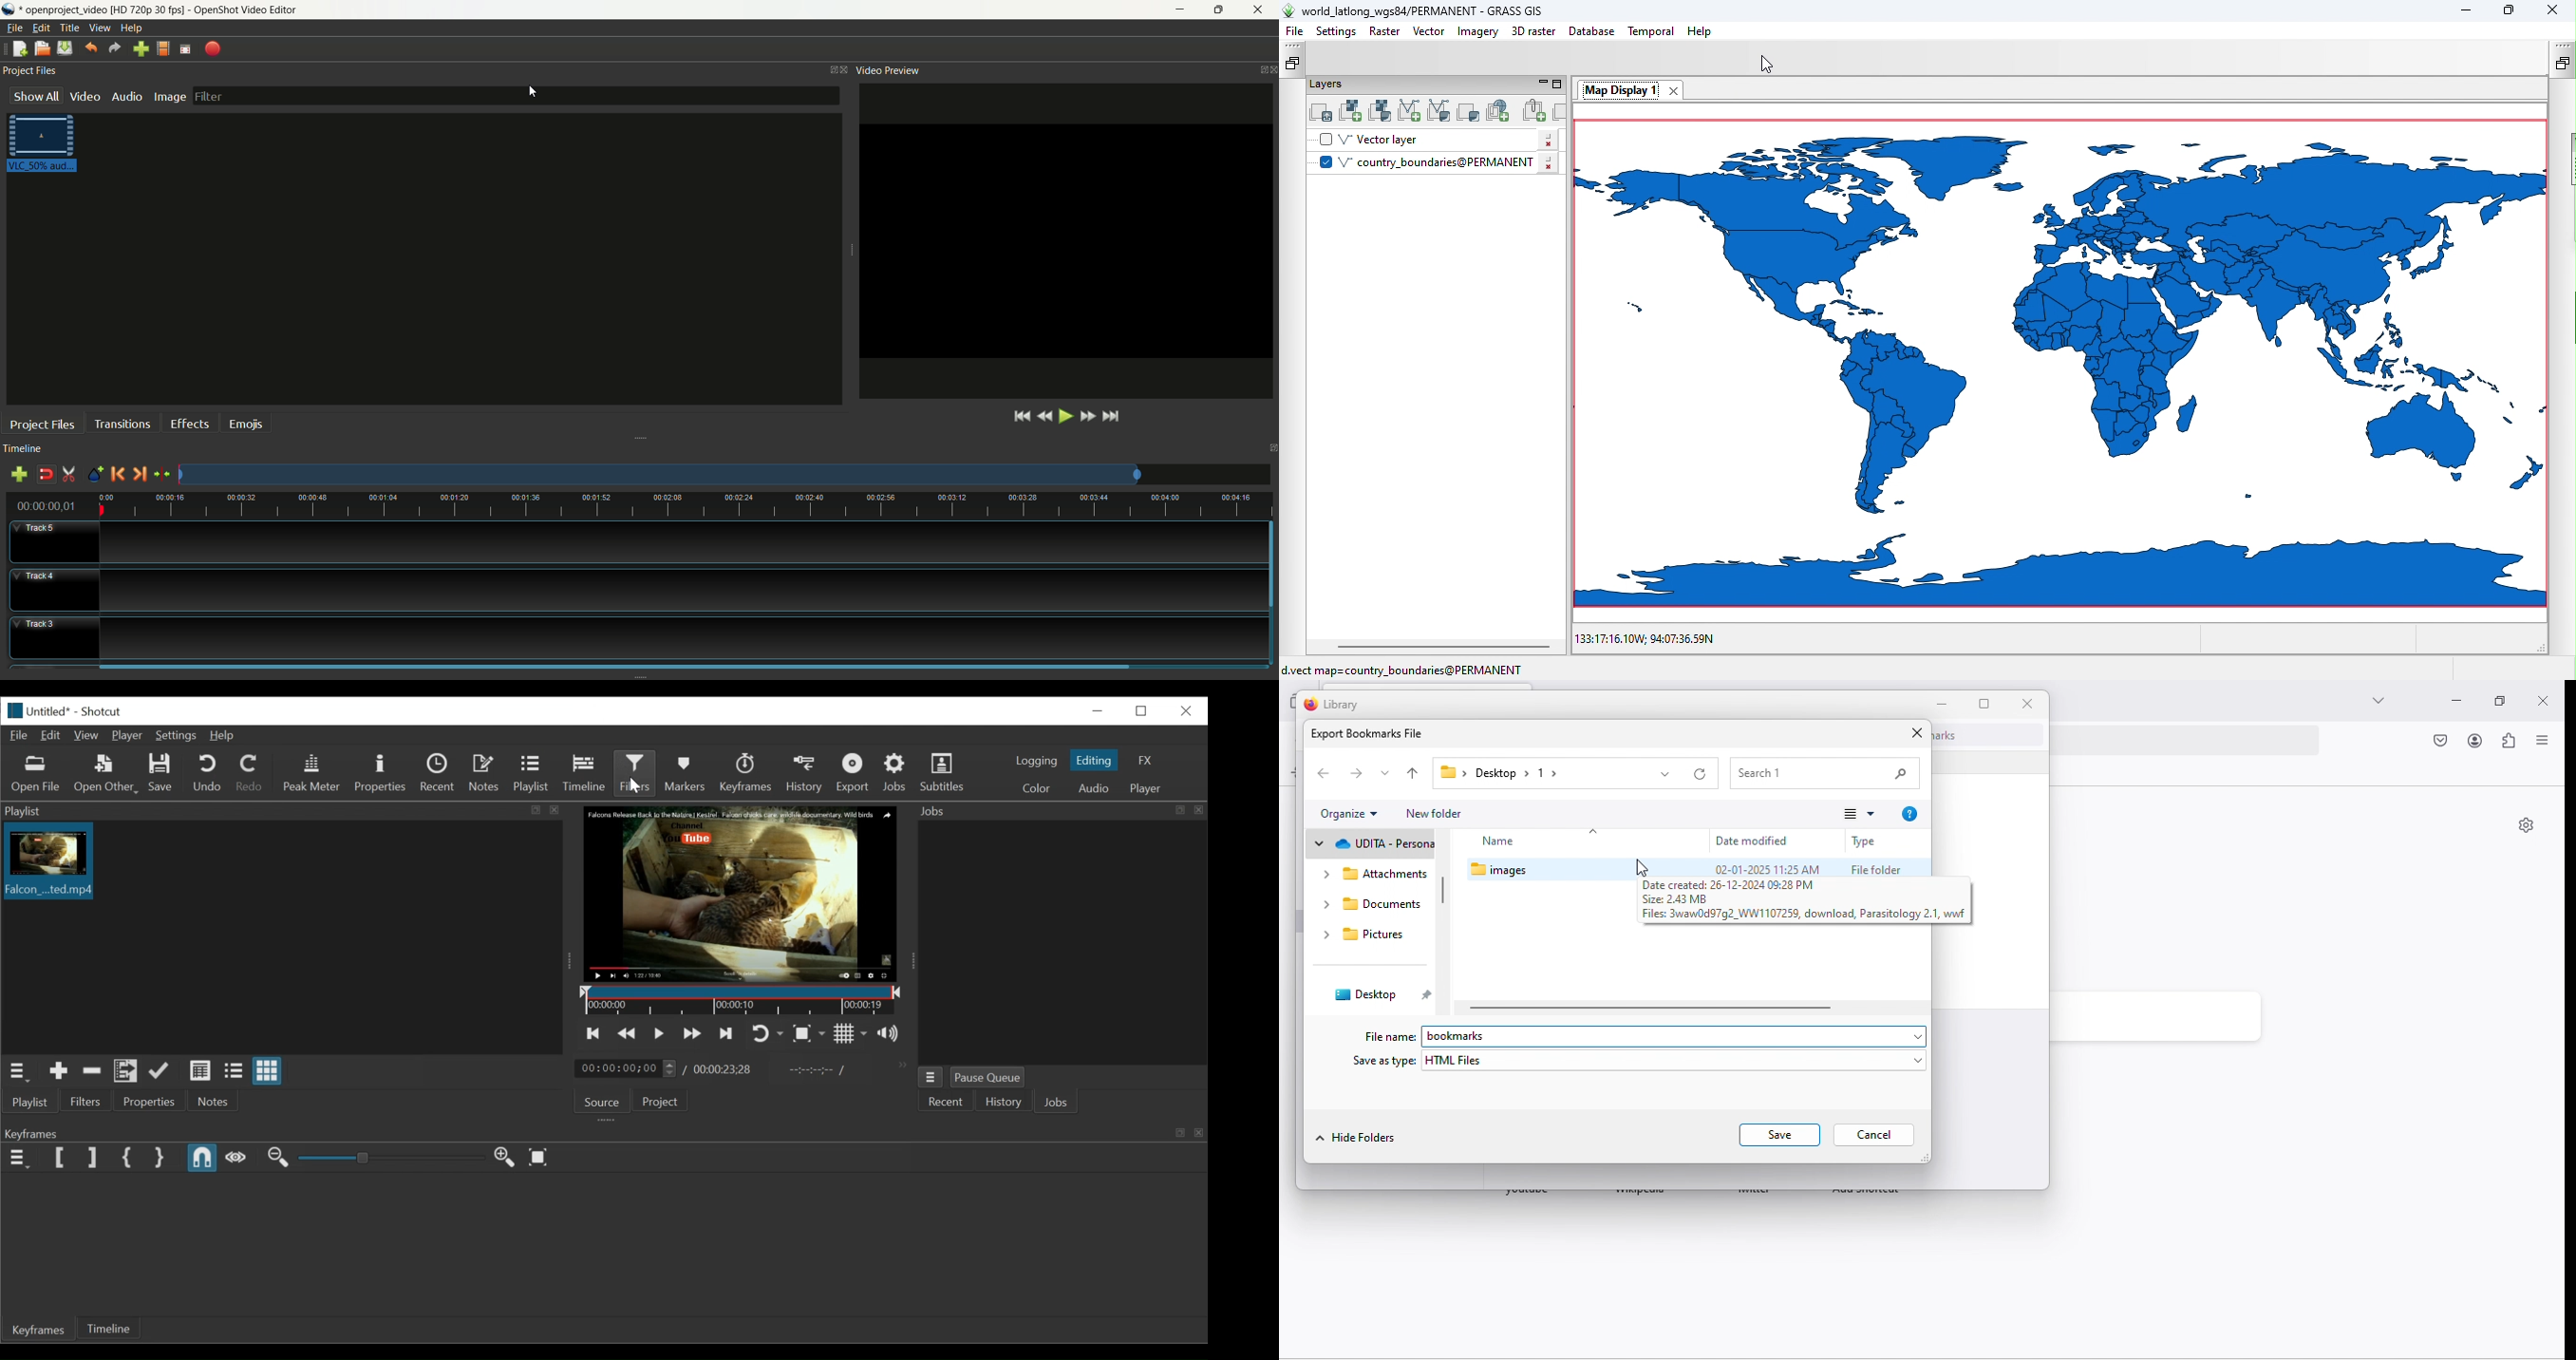  Describe the element at coordinates (1059, 811) in the screenshot. I see `Jobs Panel` at that location.